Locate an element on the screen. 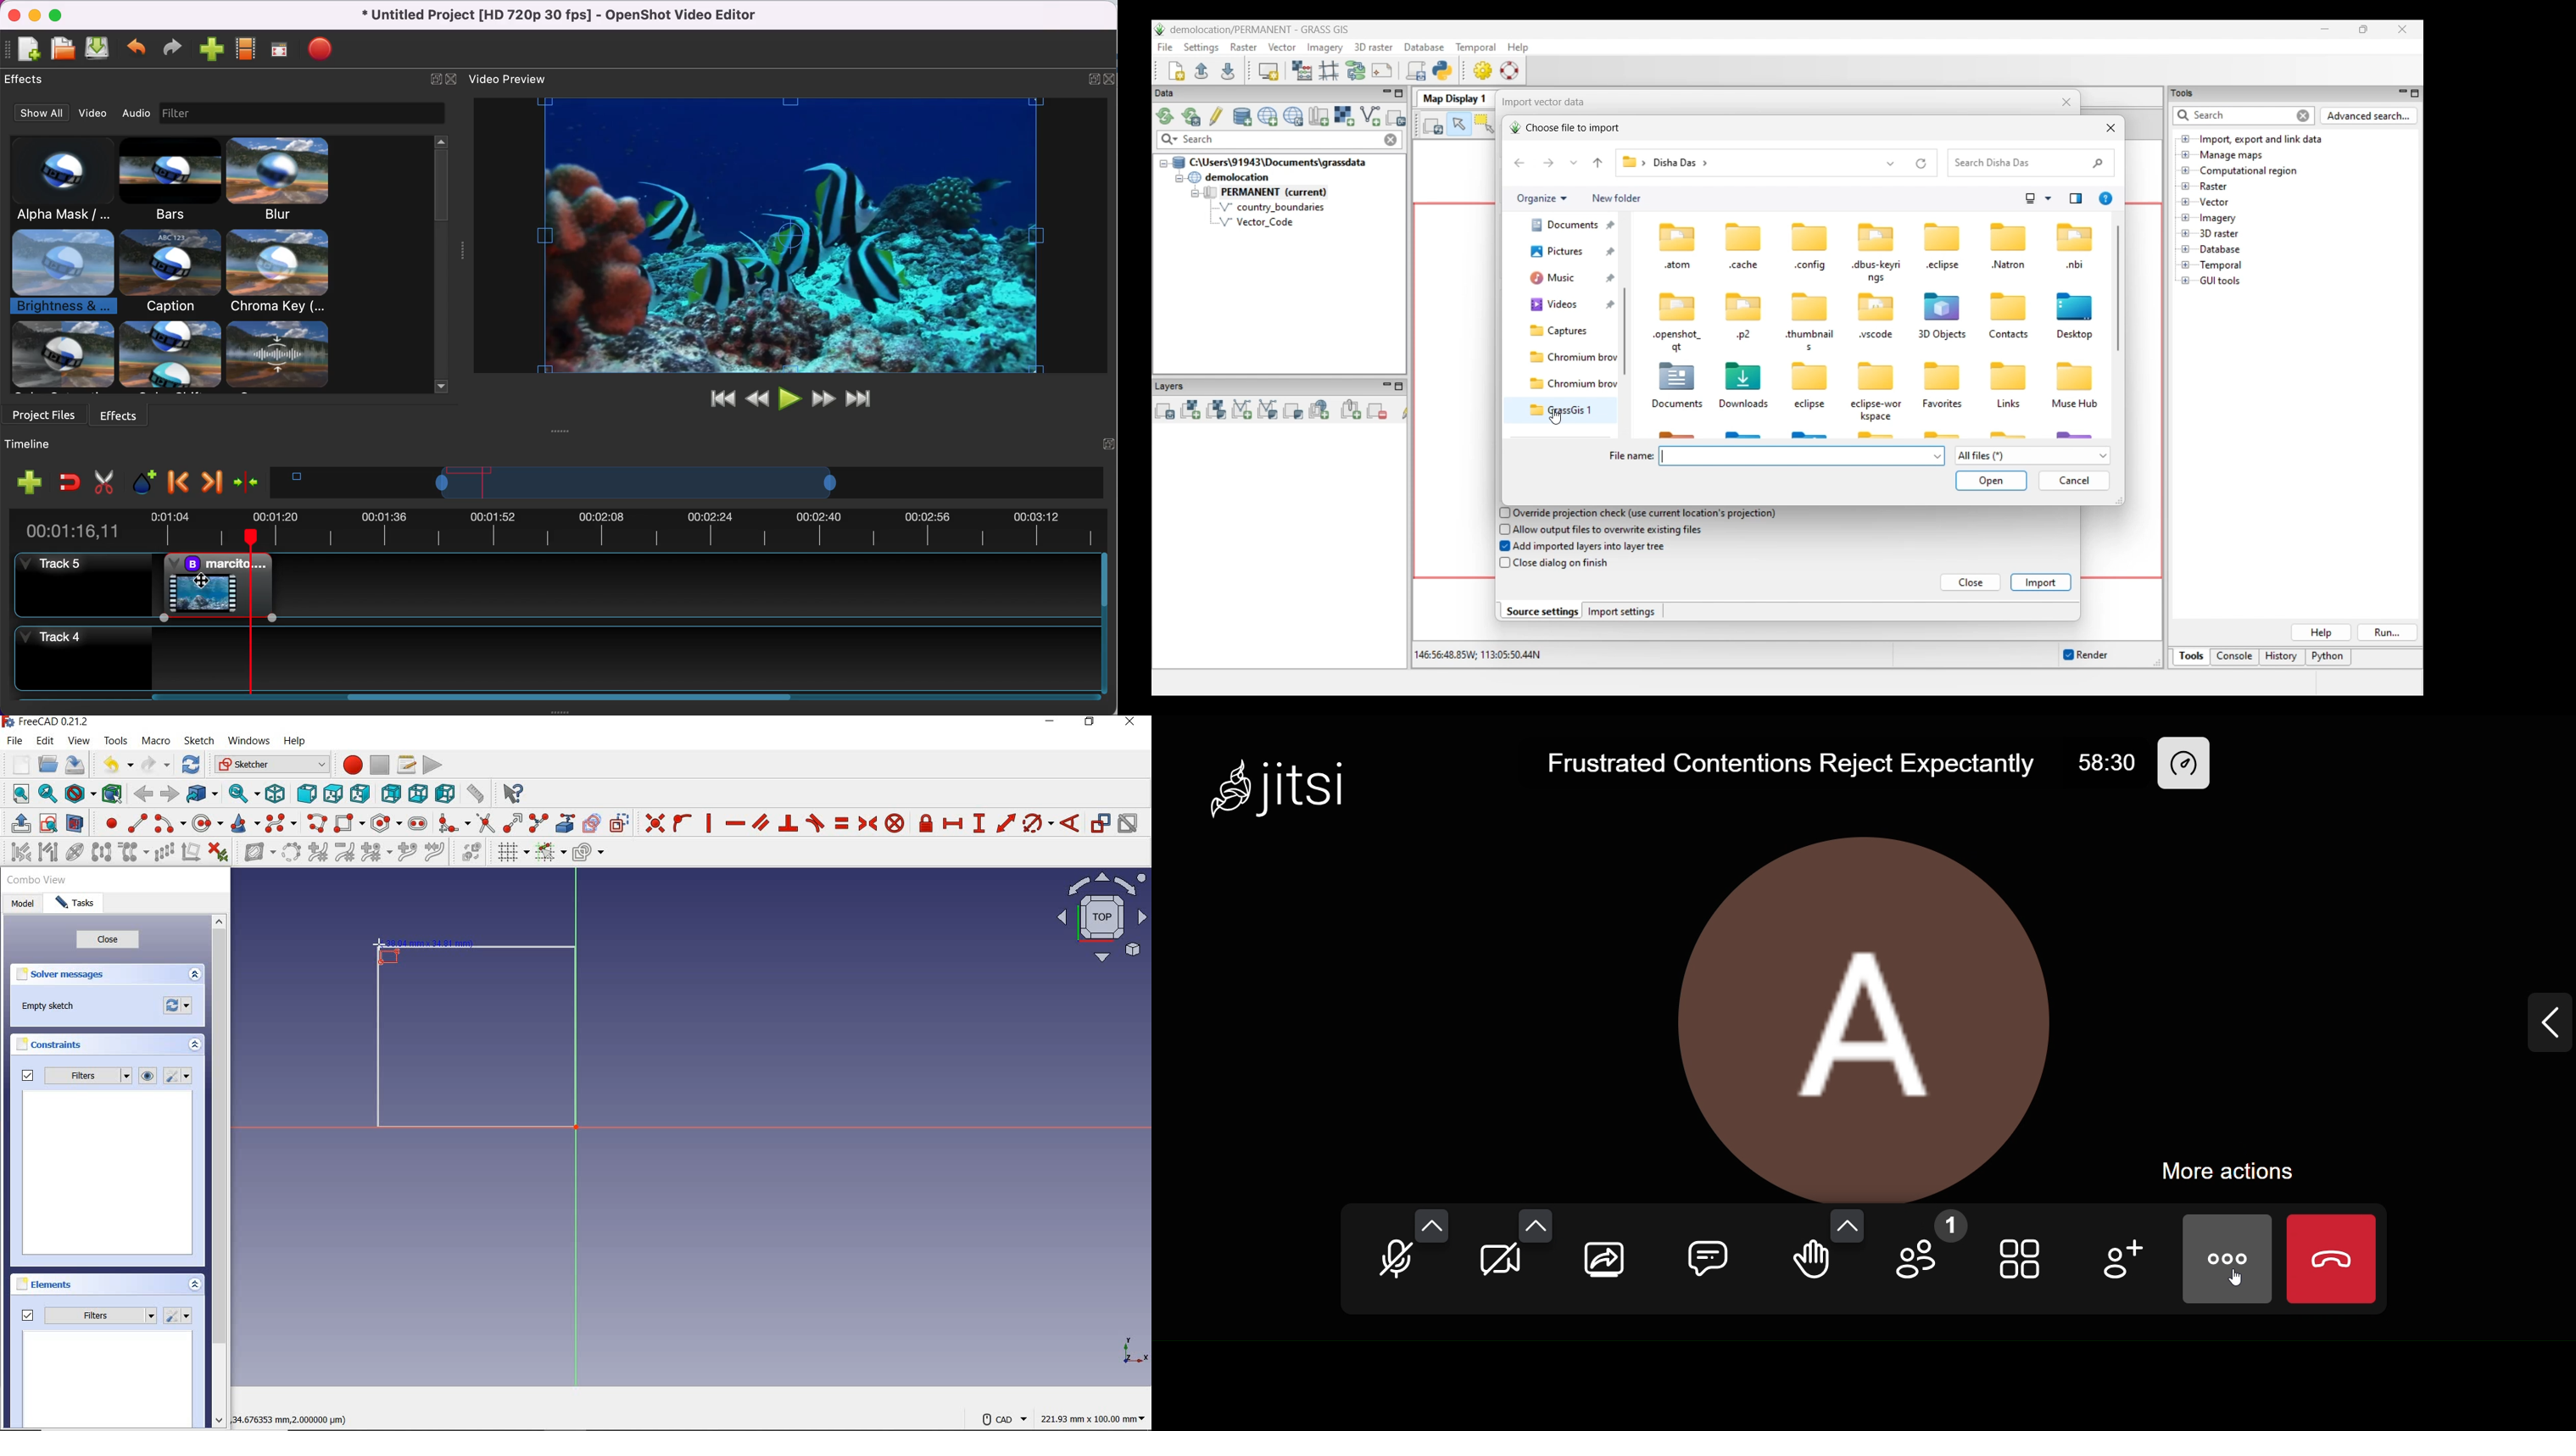 Image resolution: width=2576 pixels, height=1456 pixels. more actions is located at coordinates (2250, 1169).